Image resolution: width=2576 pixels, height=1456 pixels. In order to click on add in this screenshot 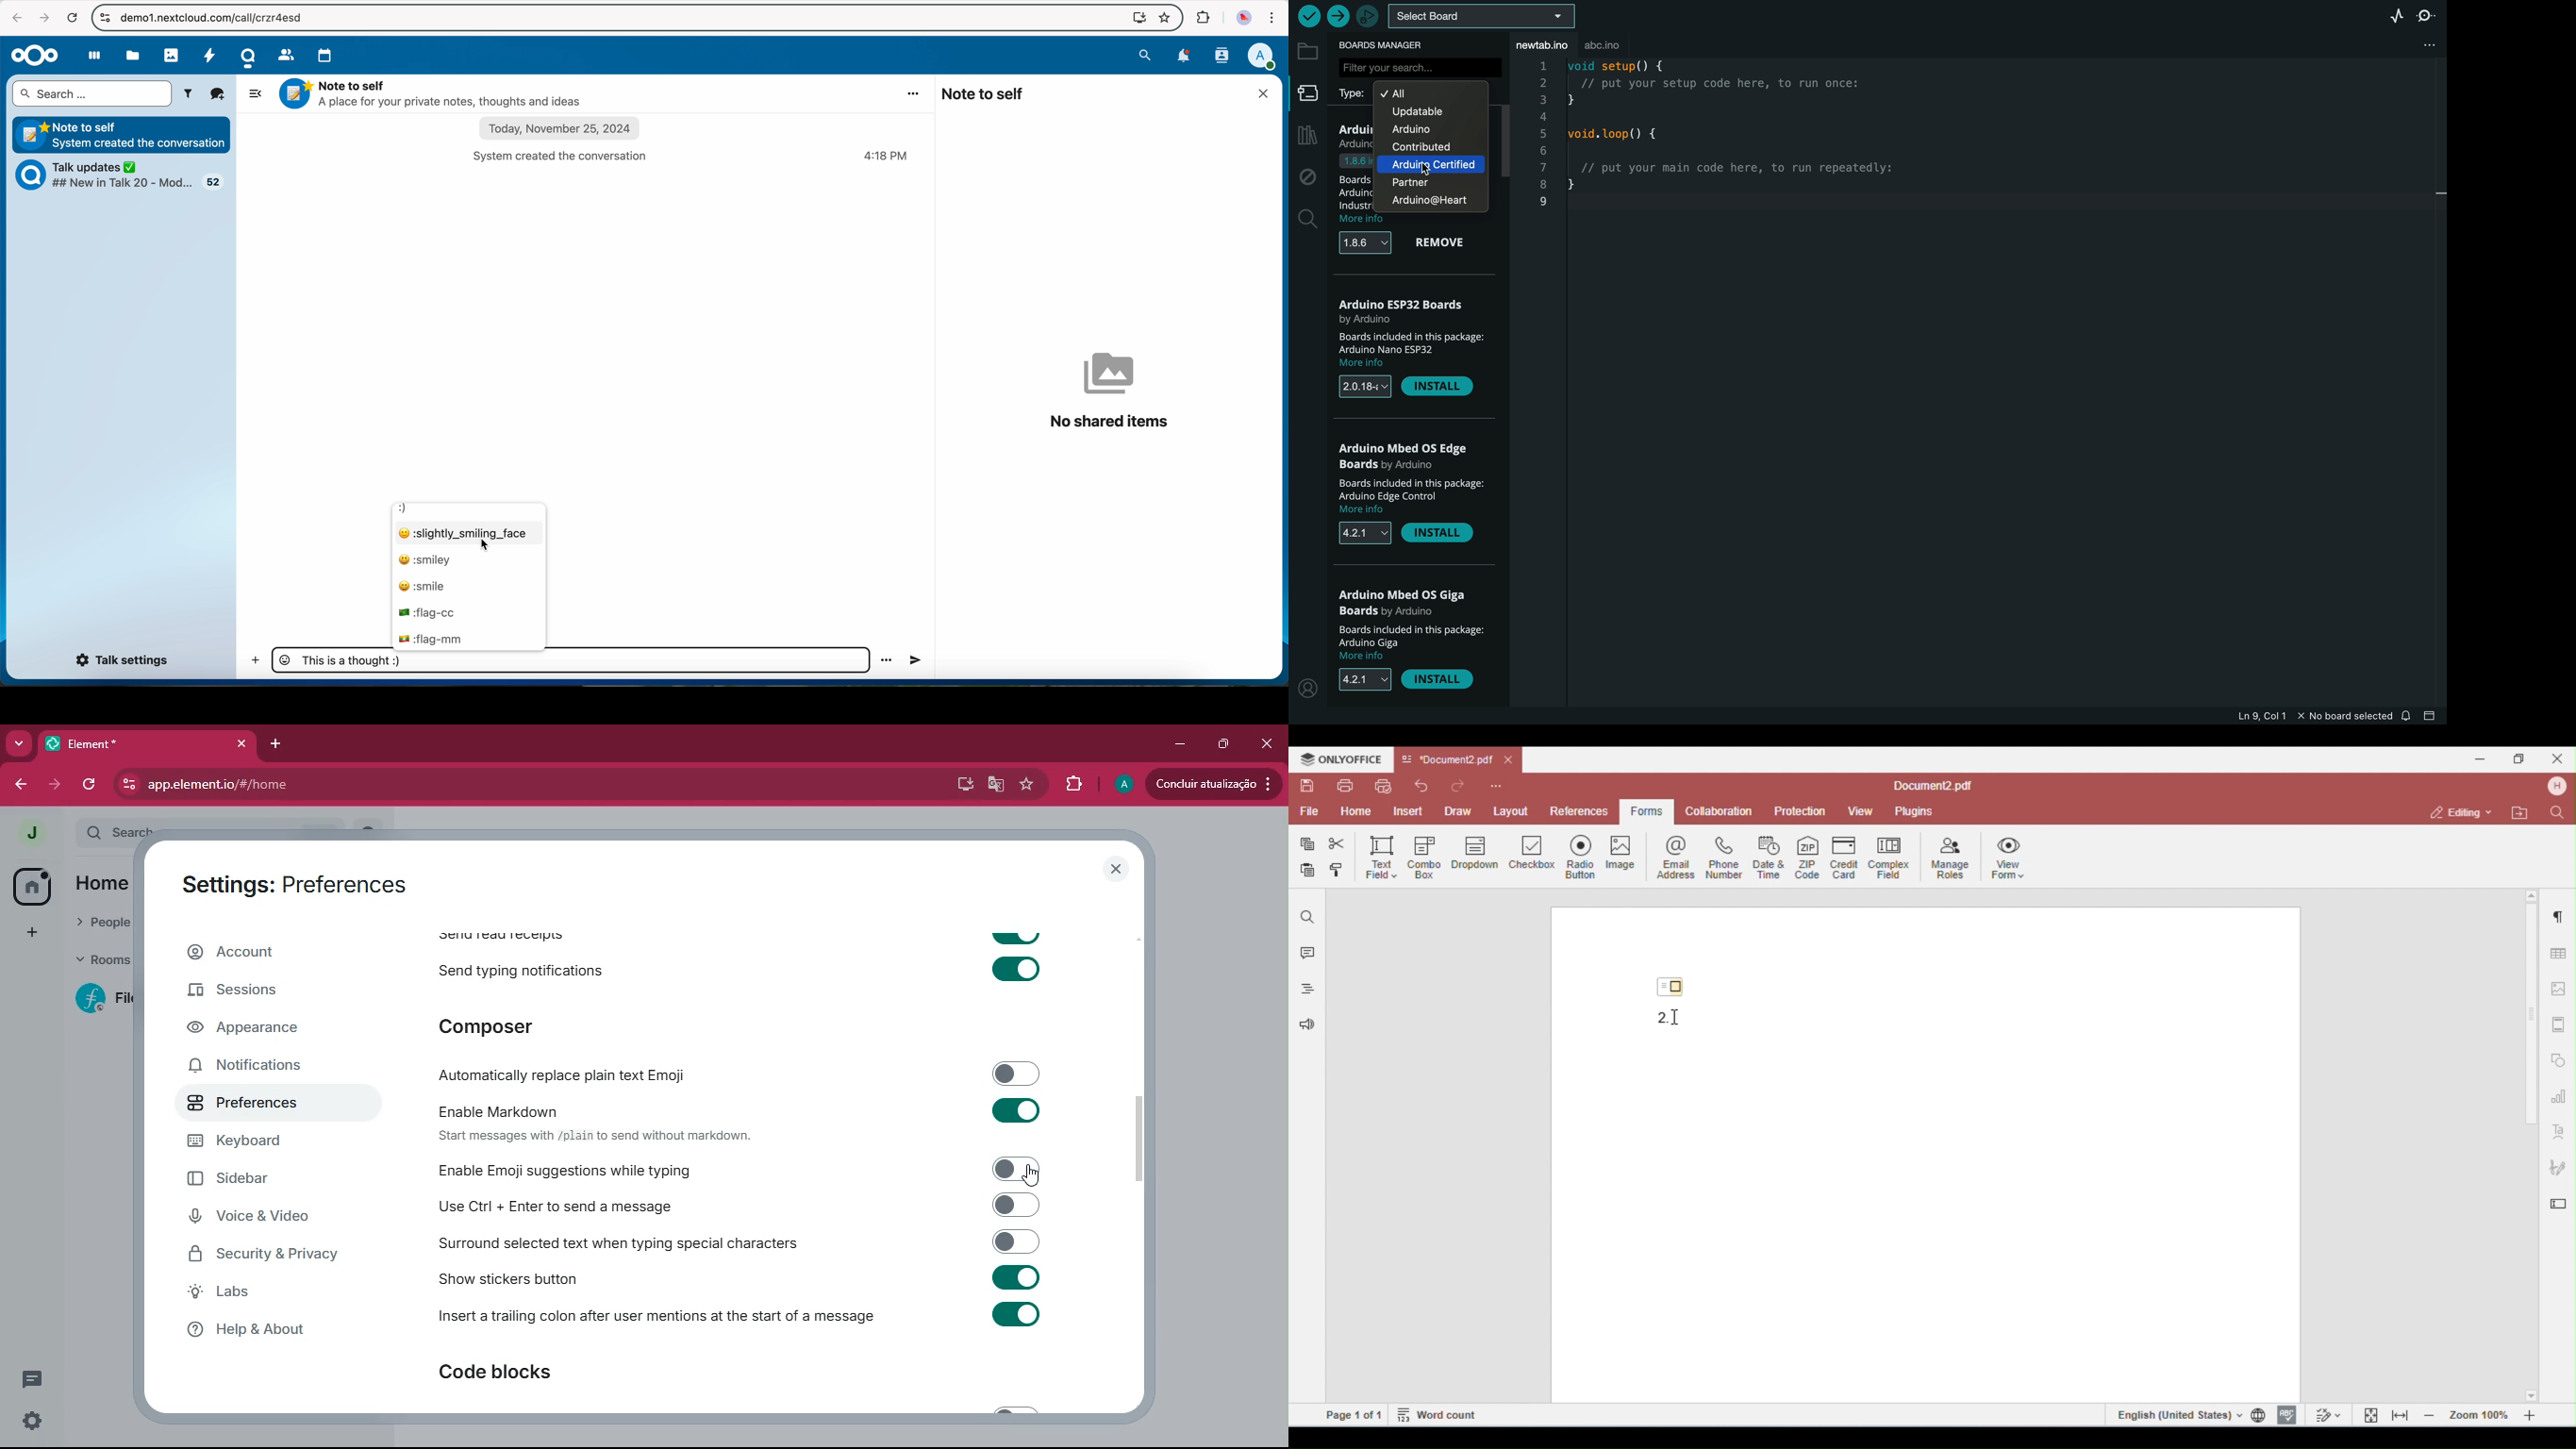, I will do `click(252, 662)`.